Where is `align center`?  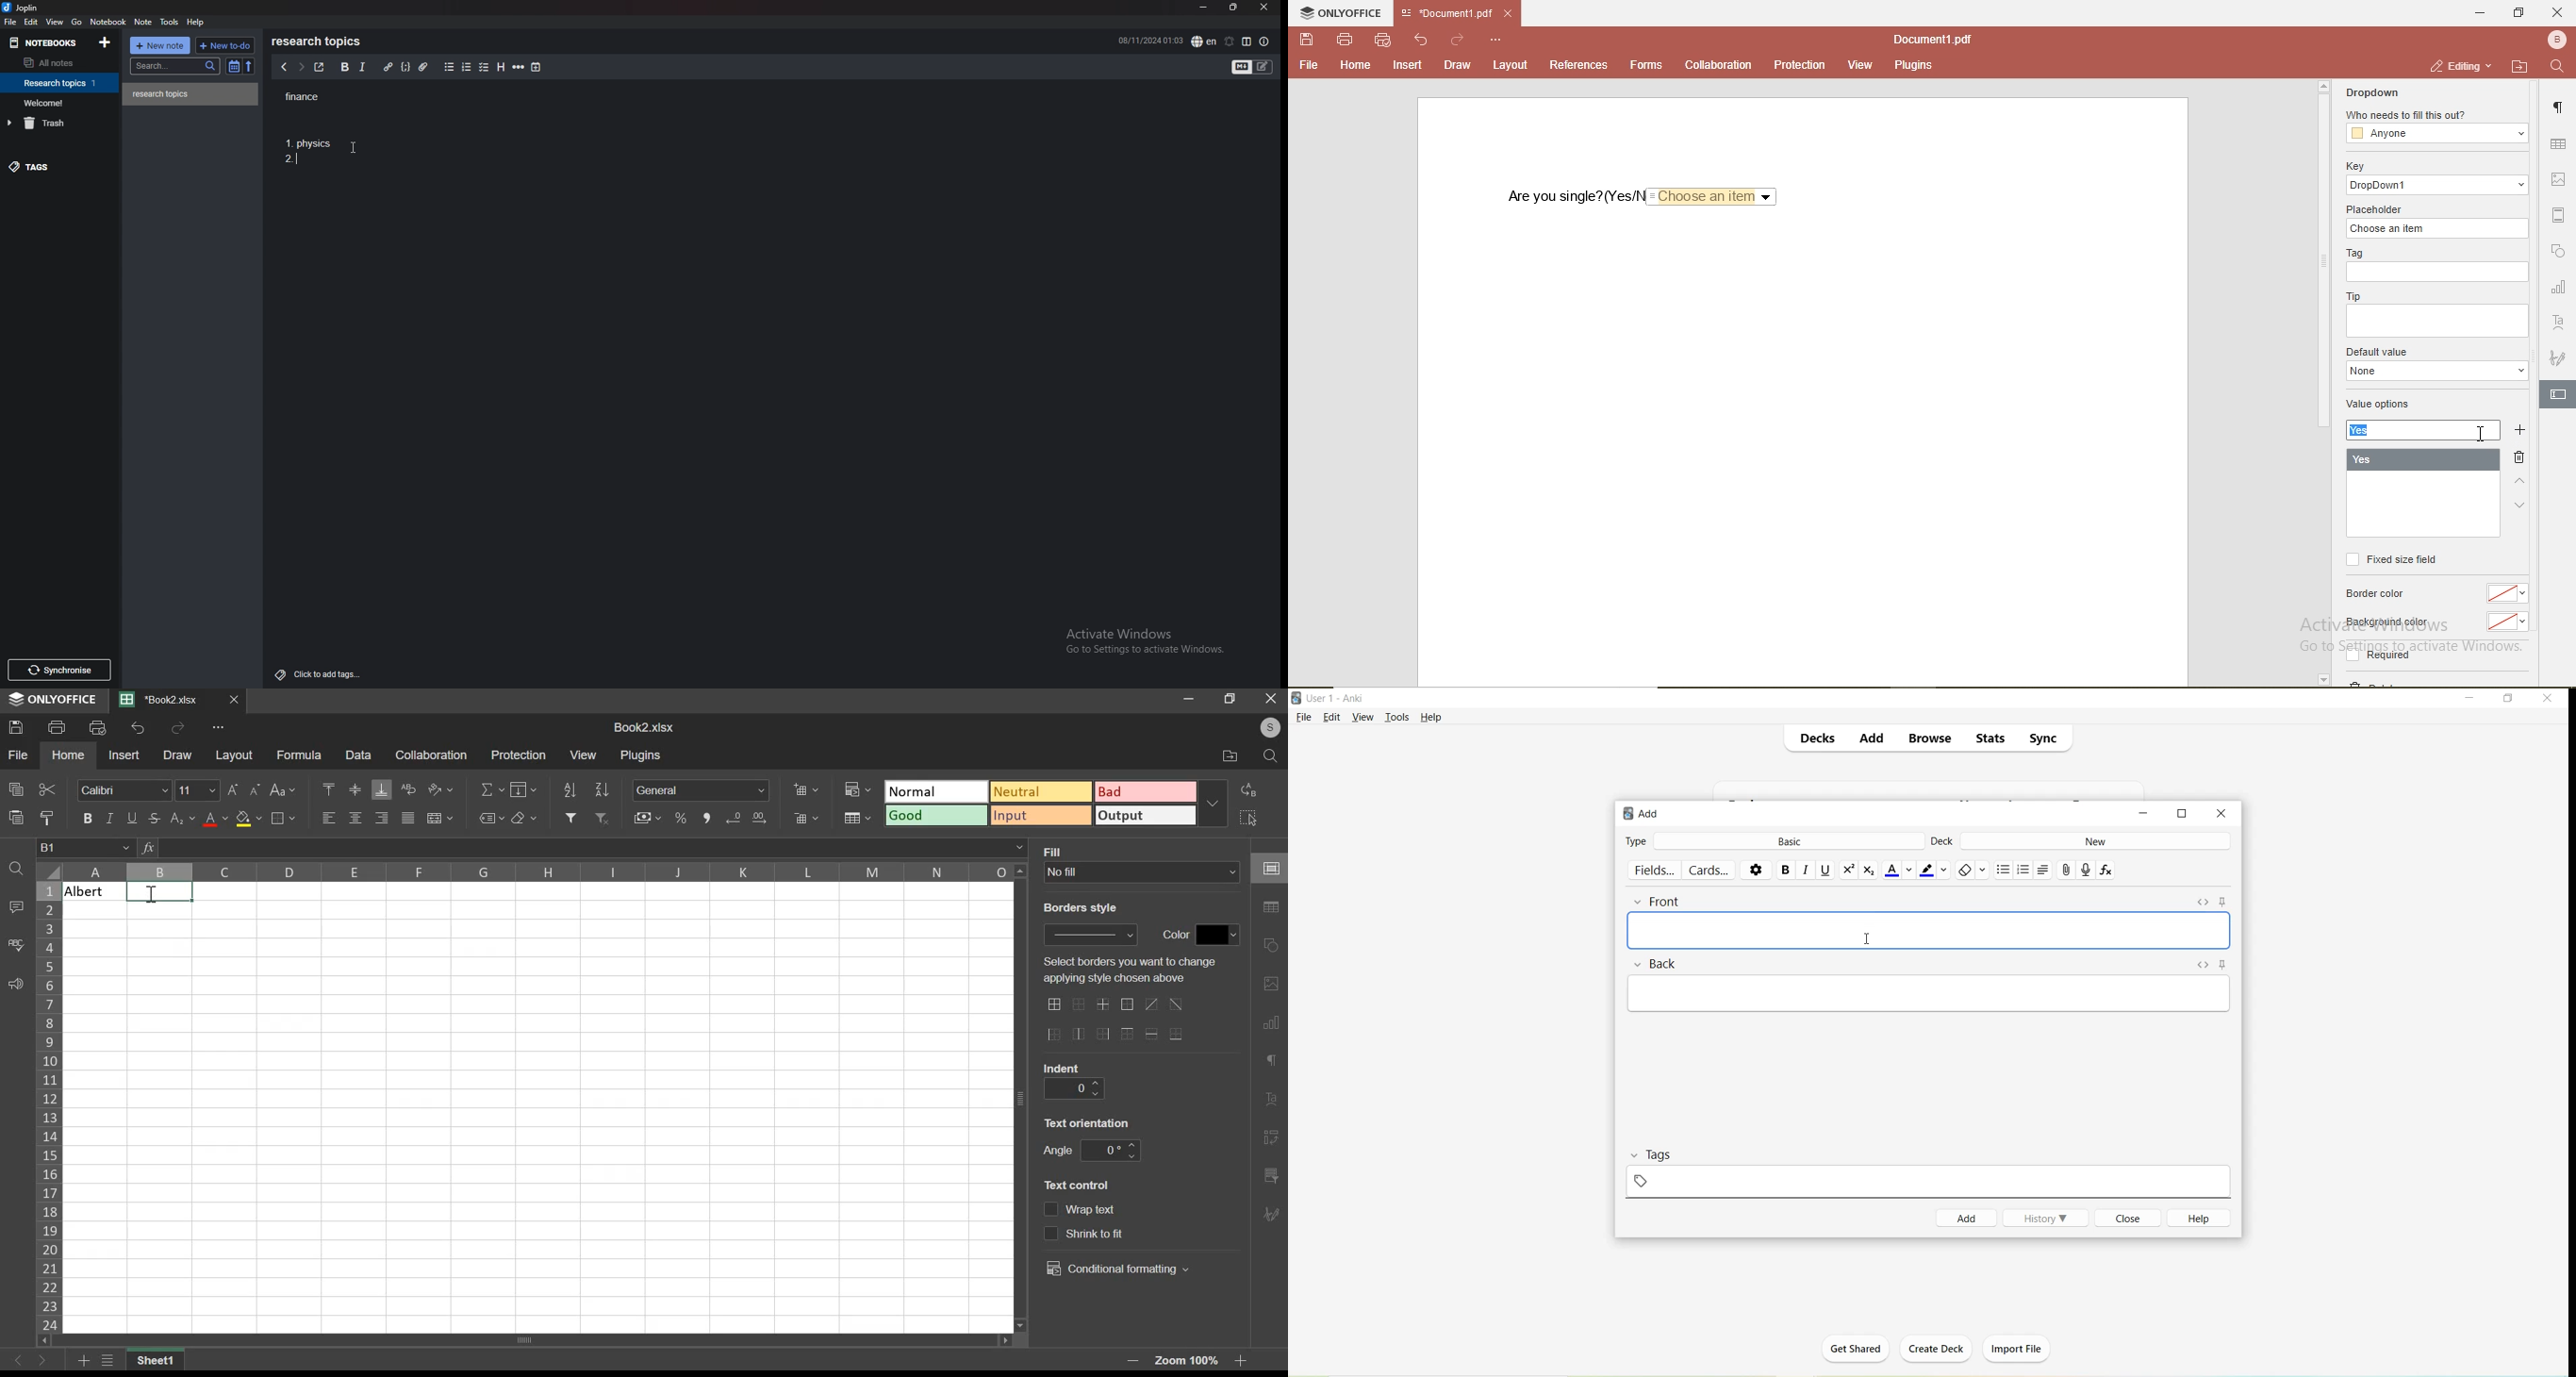
align center is located at coordinates (355, 818).